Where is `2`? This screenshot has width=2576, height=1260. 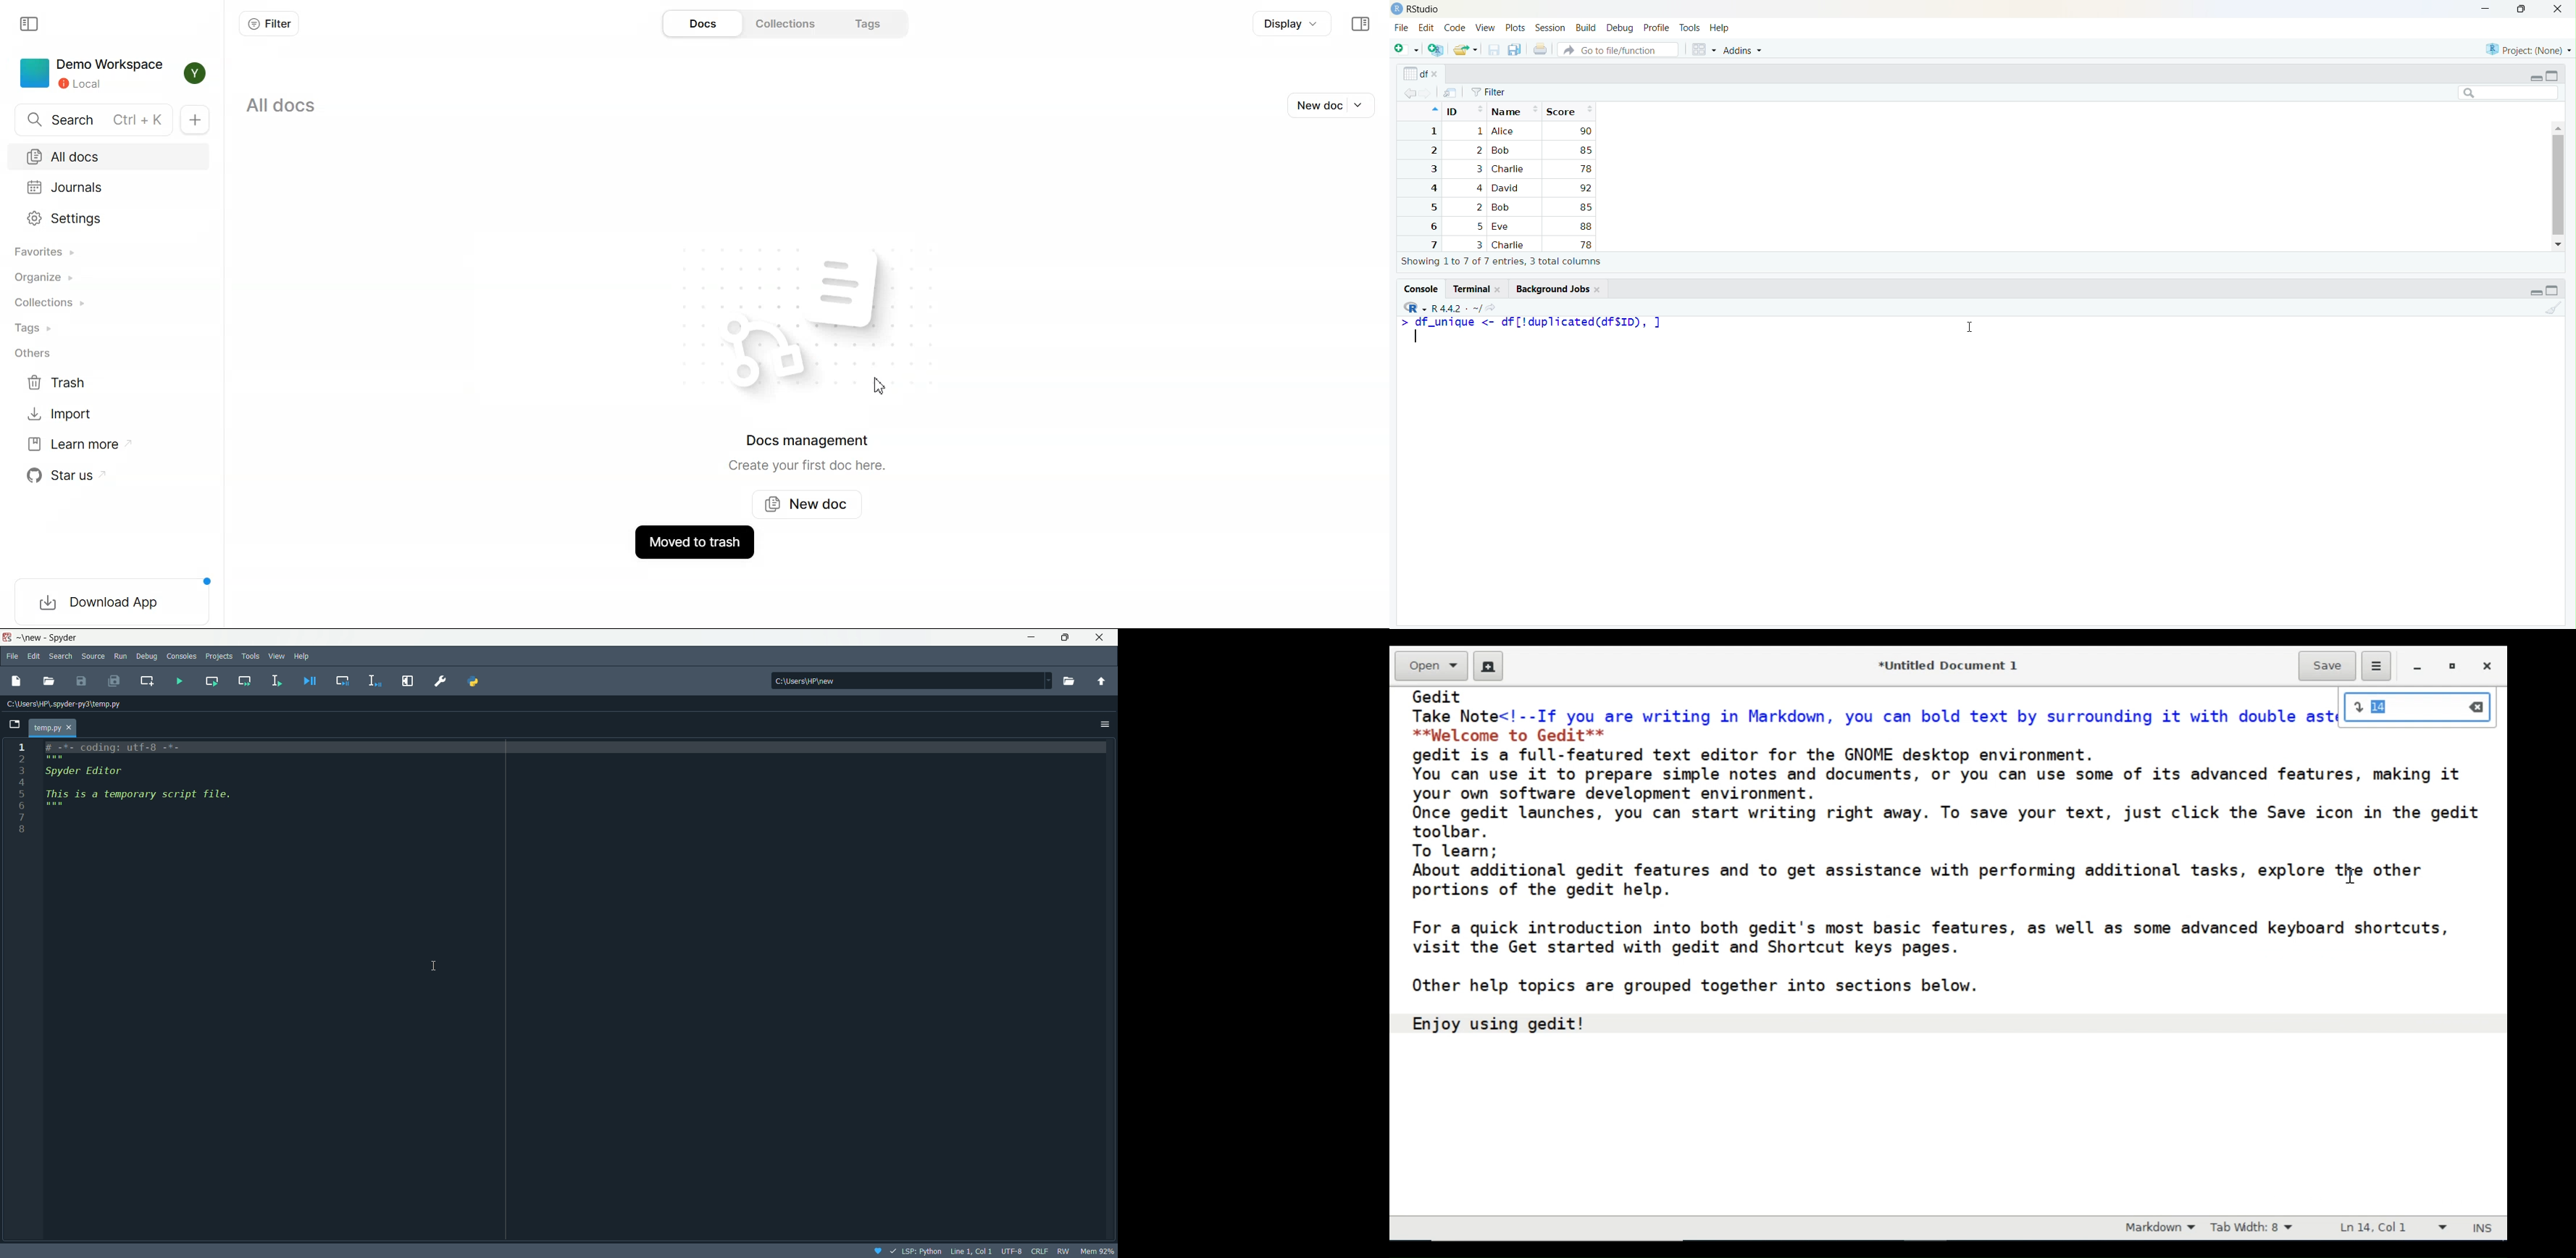 2 is located at coordinates (1479, 150).